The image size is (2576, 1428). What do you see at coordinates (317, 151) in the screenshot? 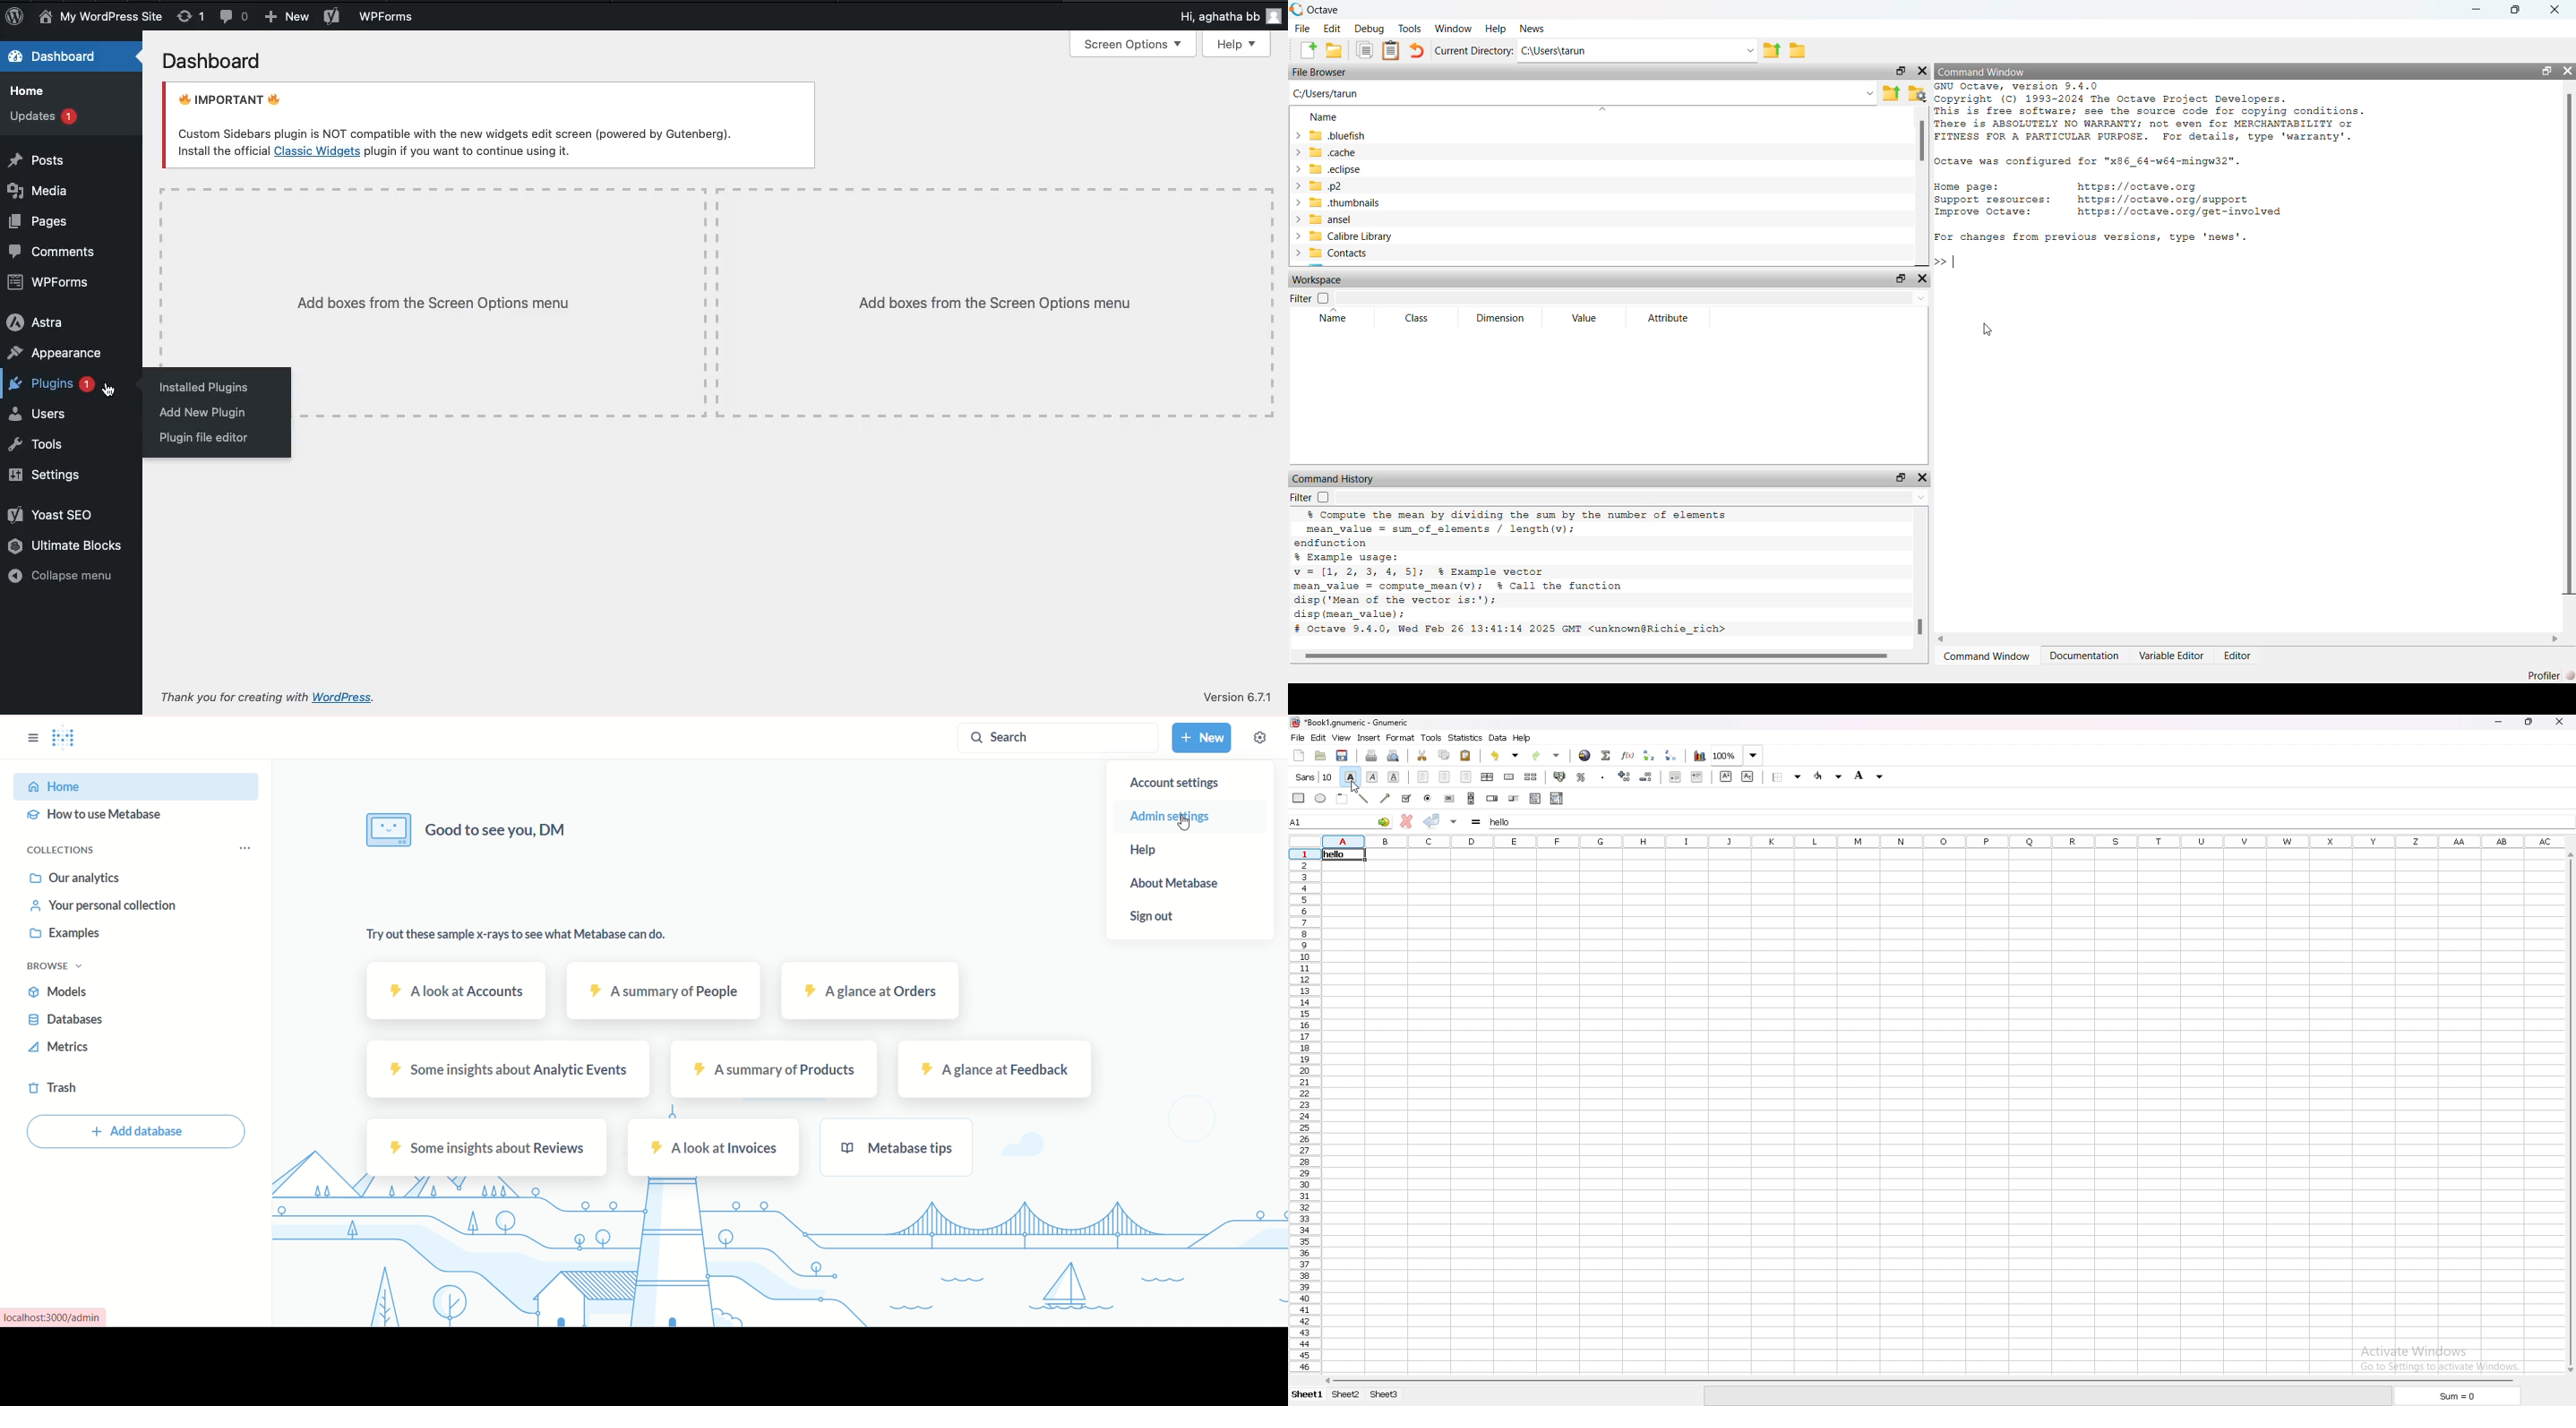
I see `Classic Widgets` at bounding box center [317, 151].